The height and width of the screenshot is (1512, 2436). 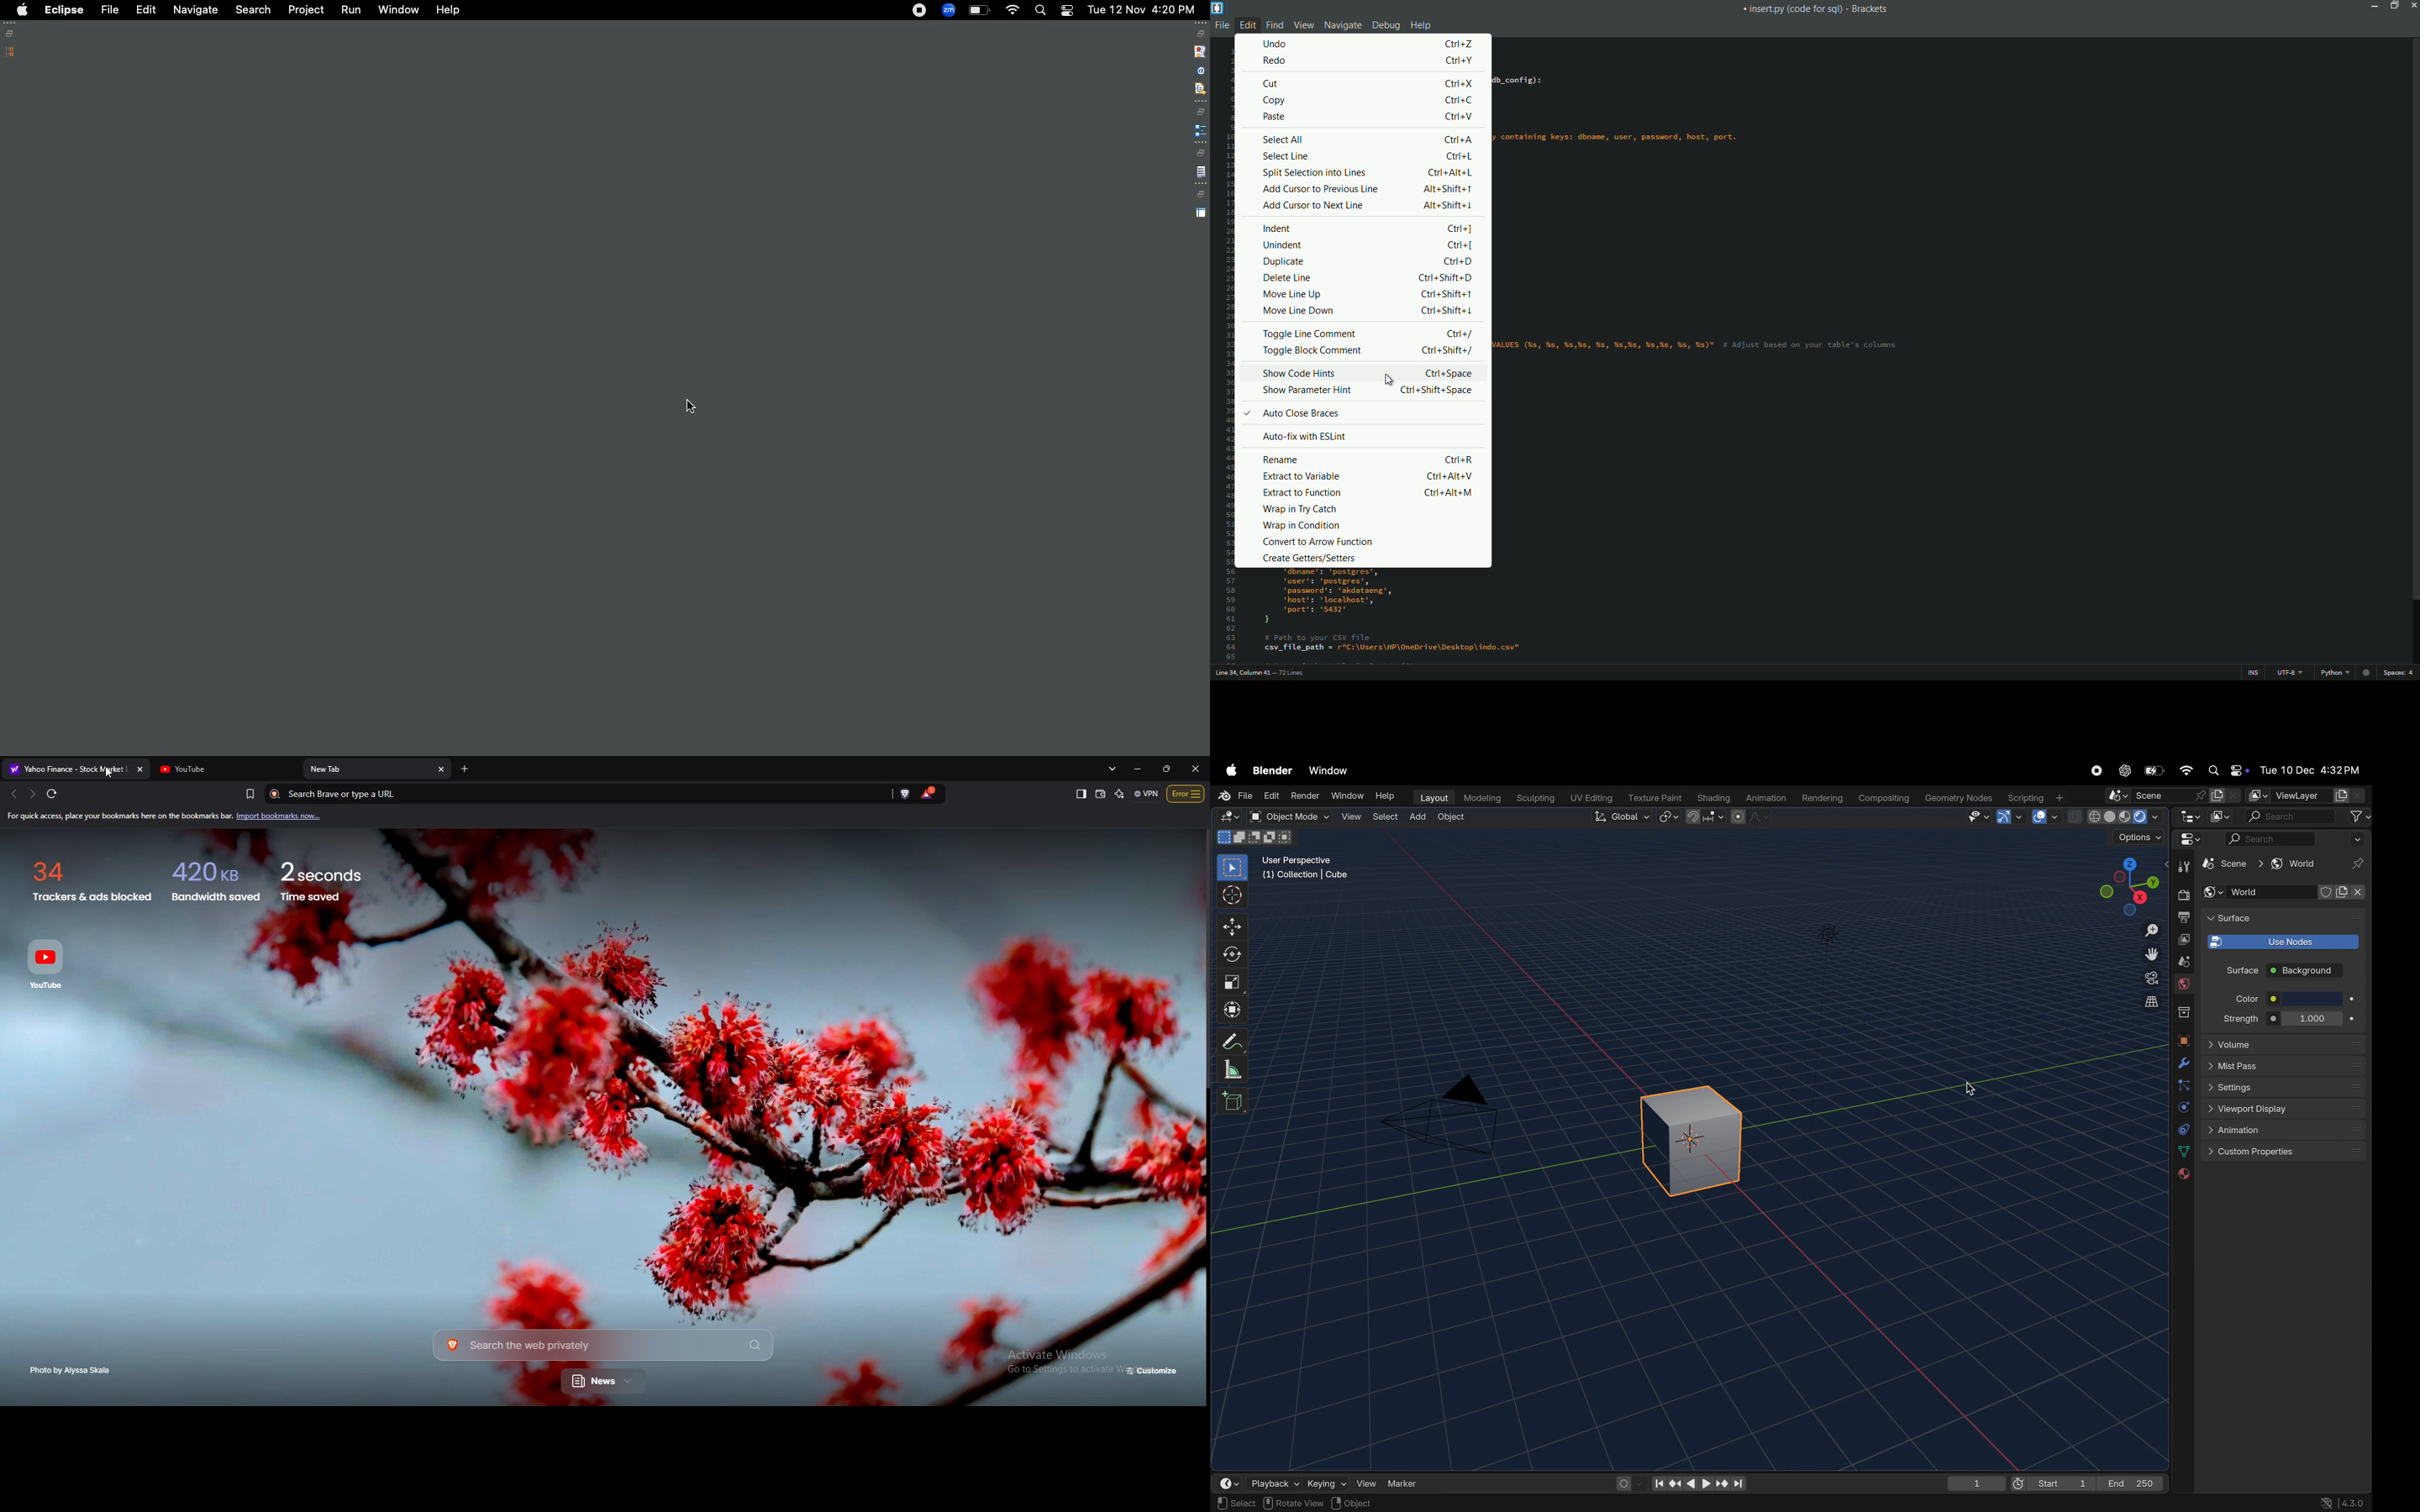 I want to click on keyboard shortcut, so click(x=1461, y=459).